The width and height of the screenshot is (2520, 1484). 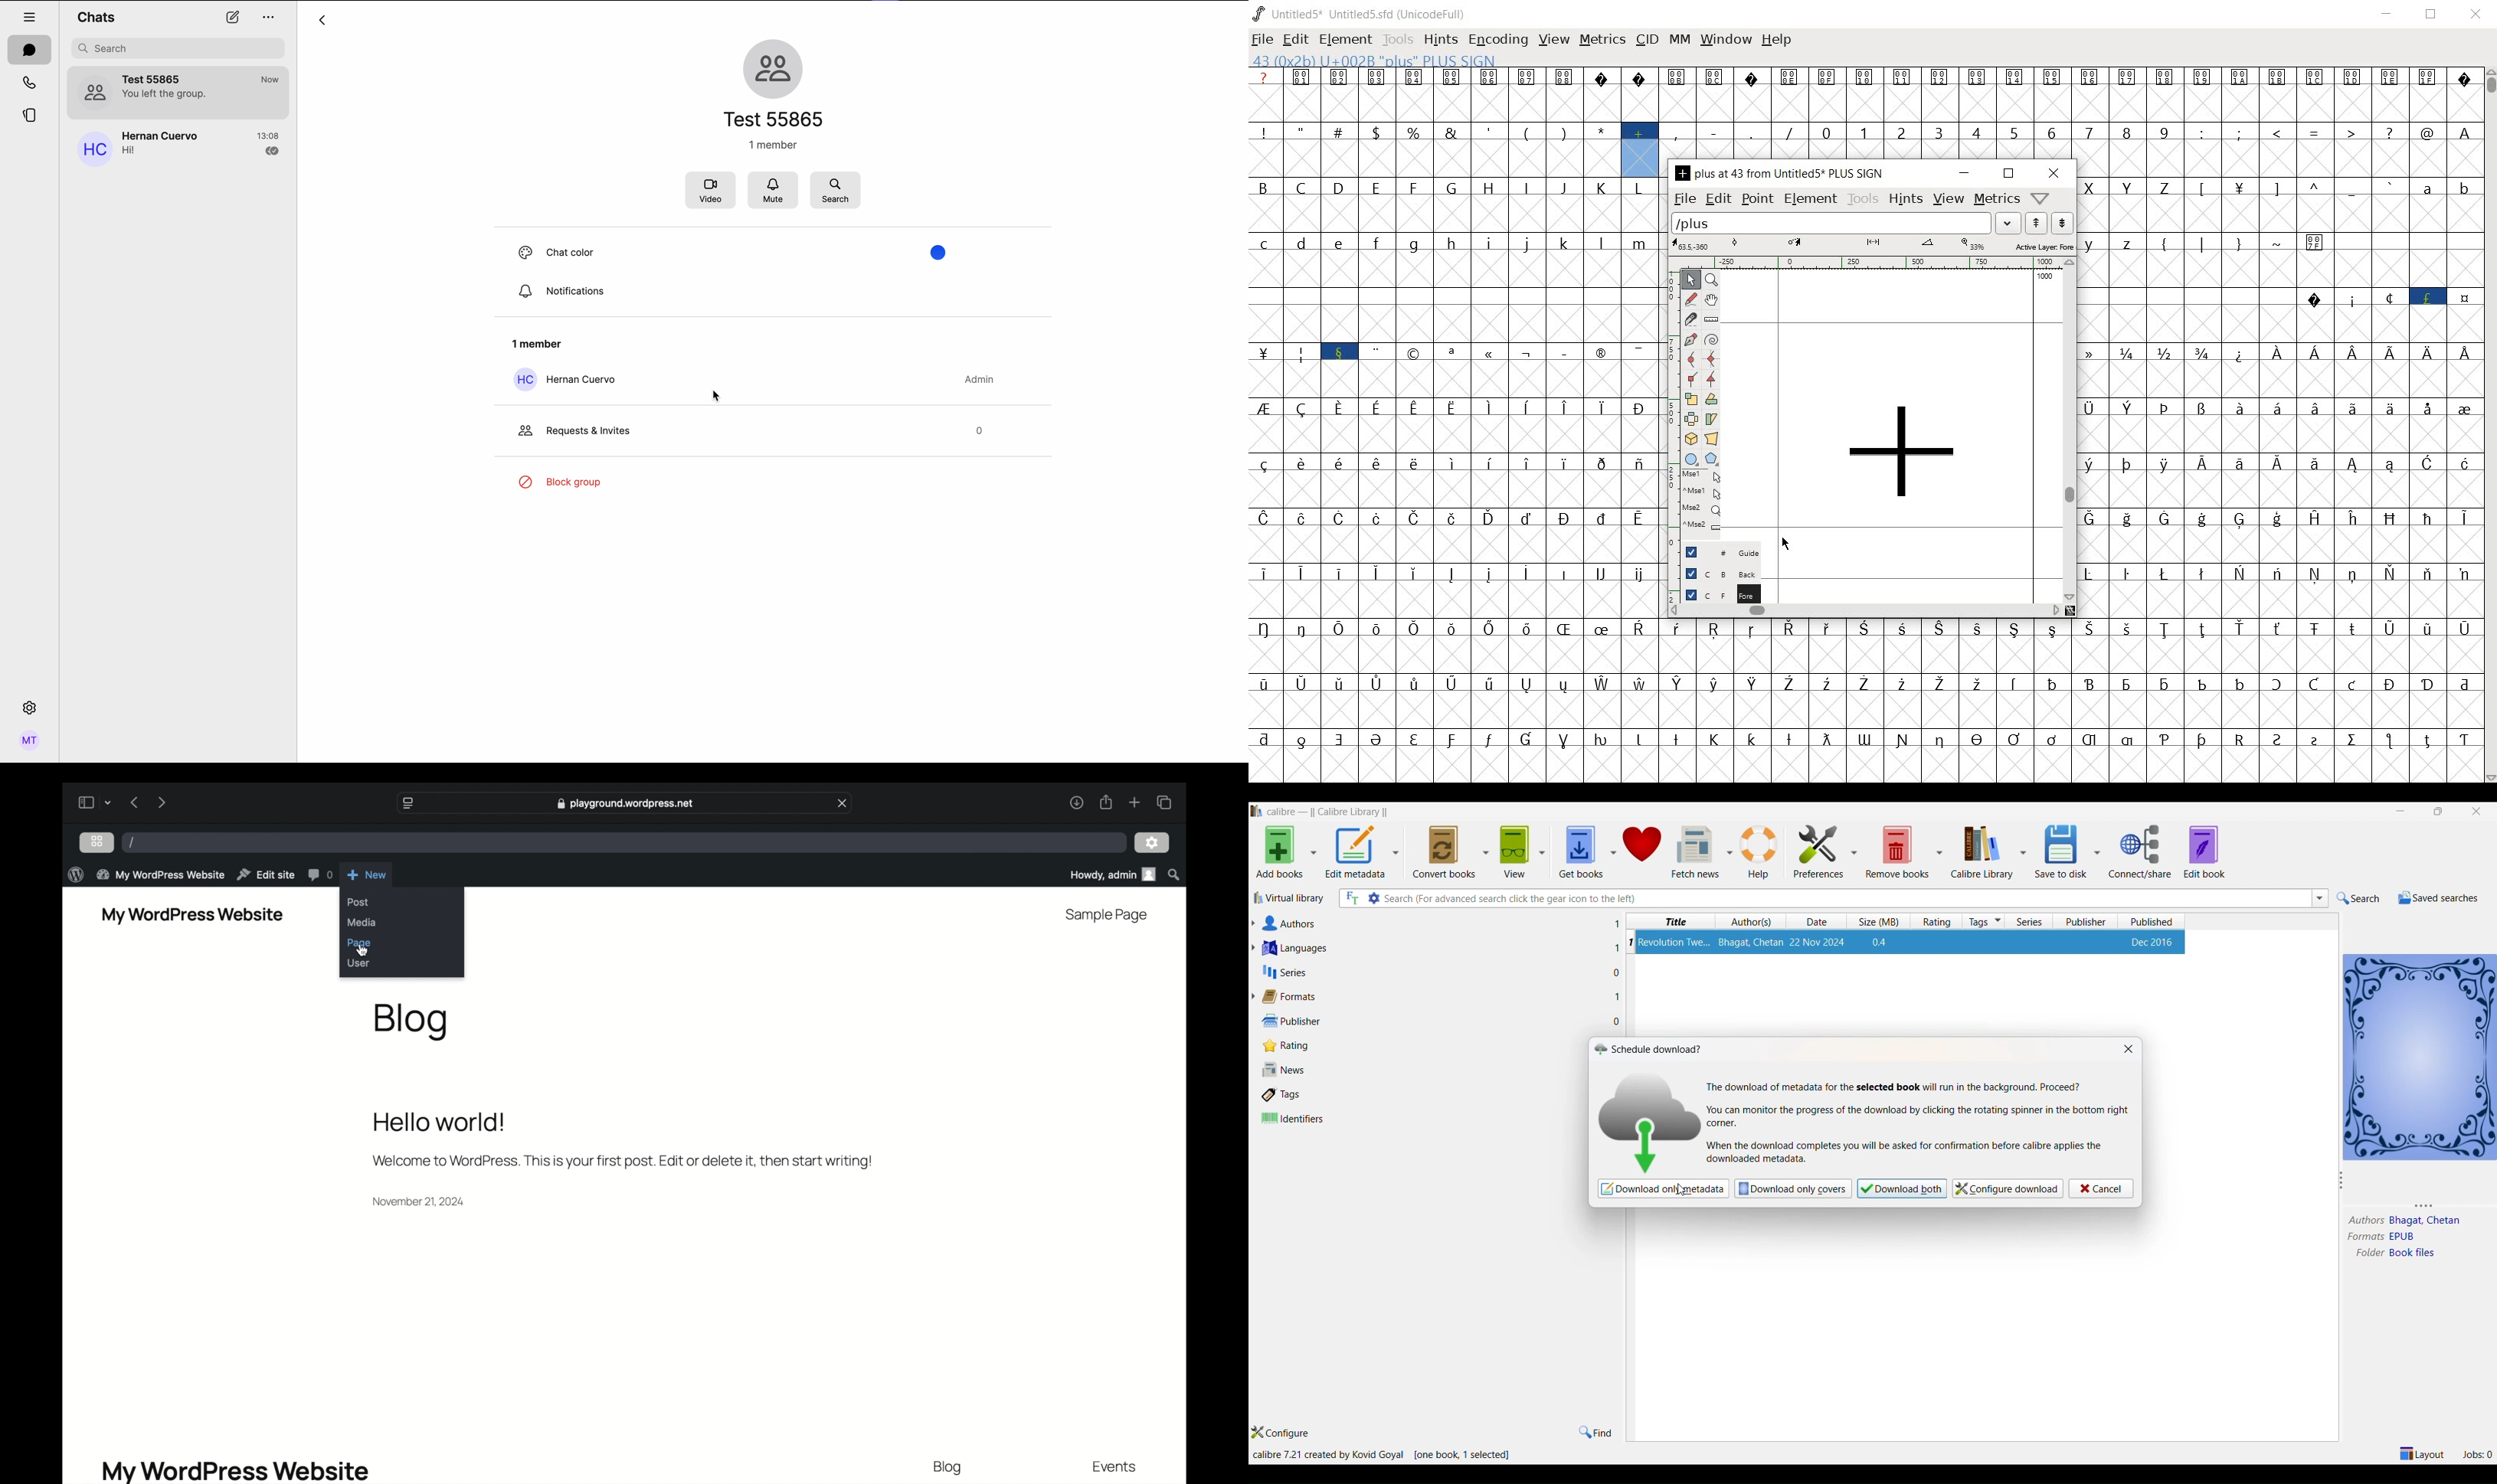 I want to click on https://labeling-s.turing.com/conversations/75682/view, so click(x=2238, y=701).